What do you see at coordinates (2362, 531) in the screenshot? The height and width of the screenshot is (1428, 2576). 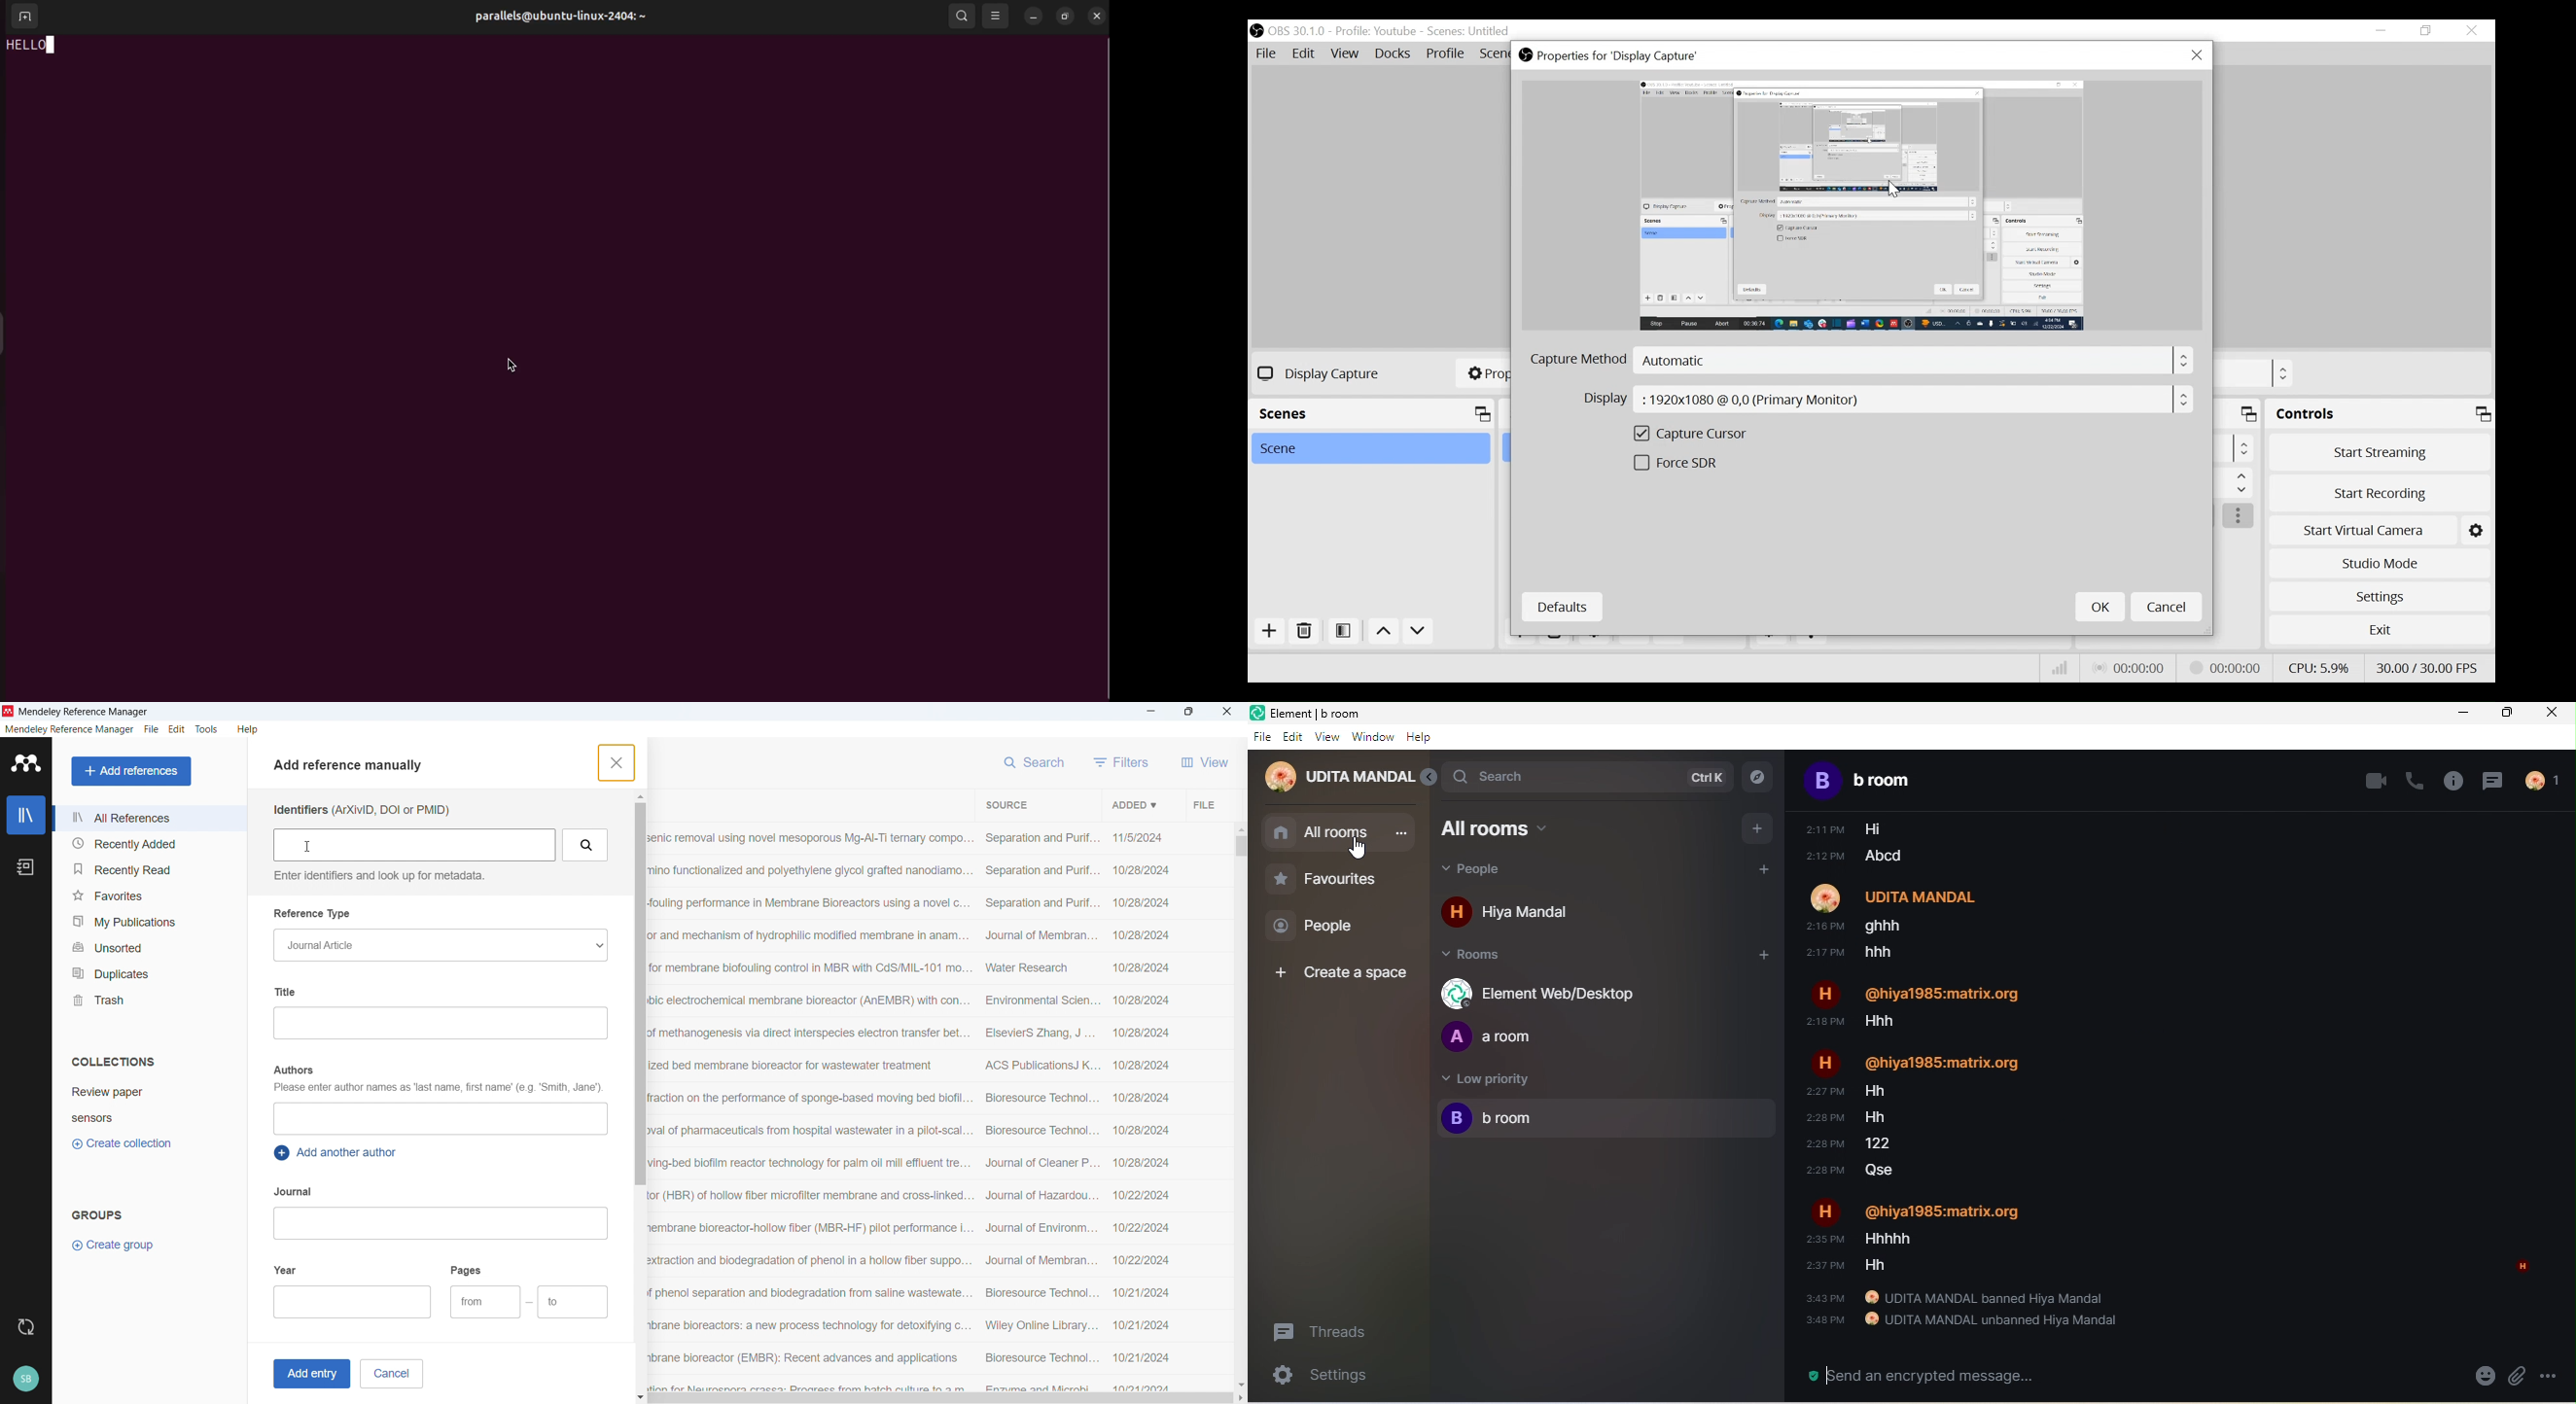 I see `Start Virtual Camera` at bounding box center [2362, 531].